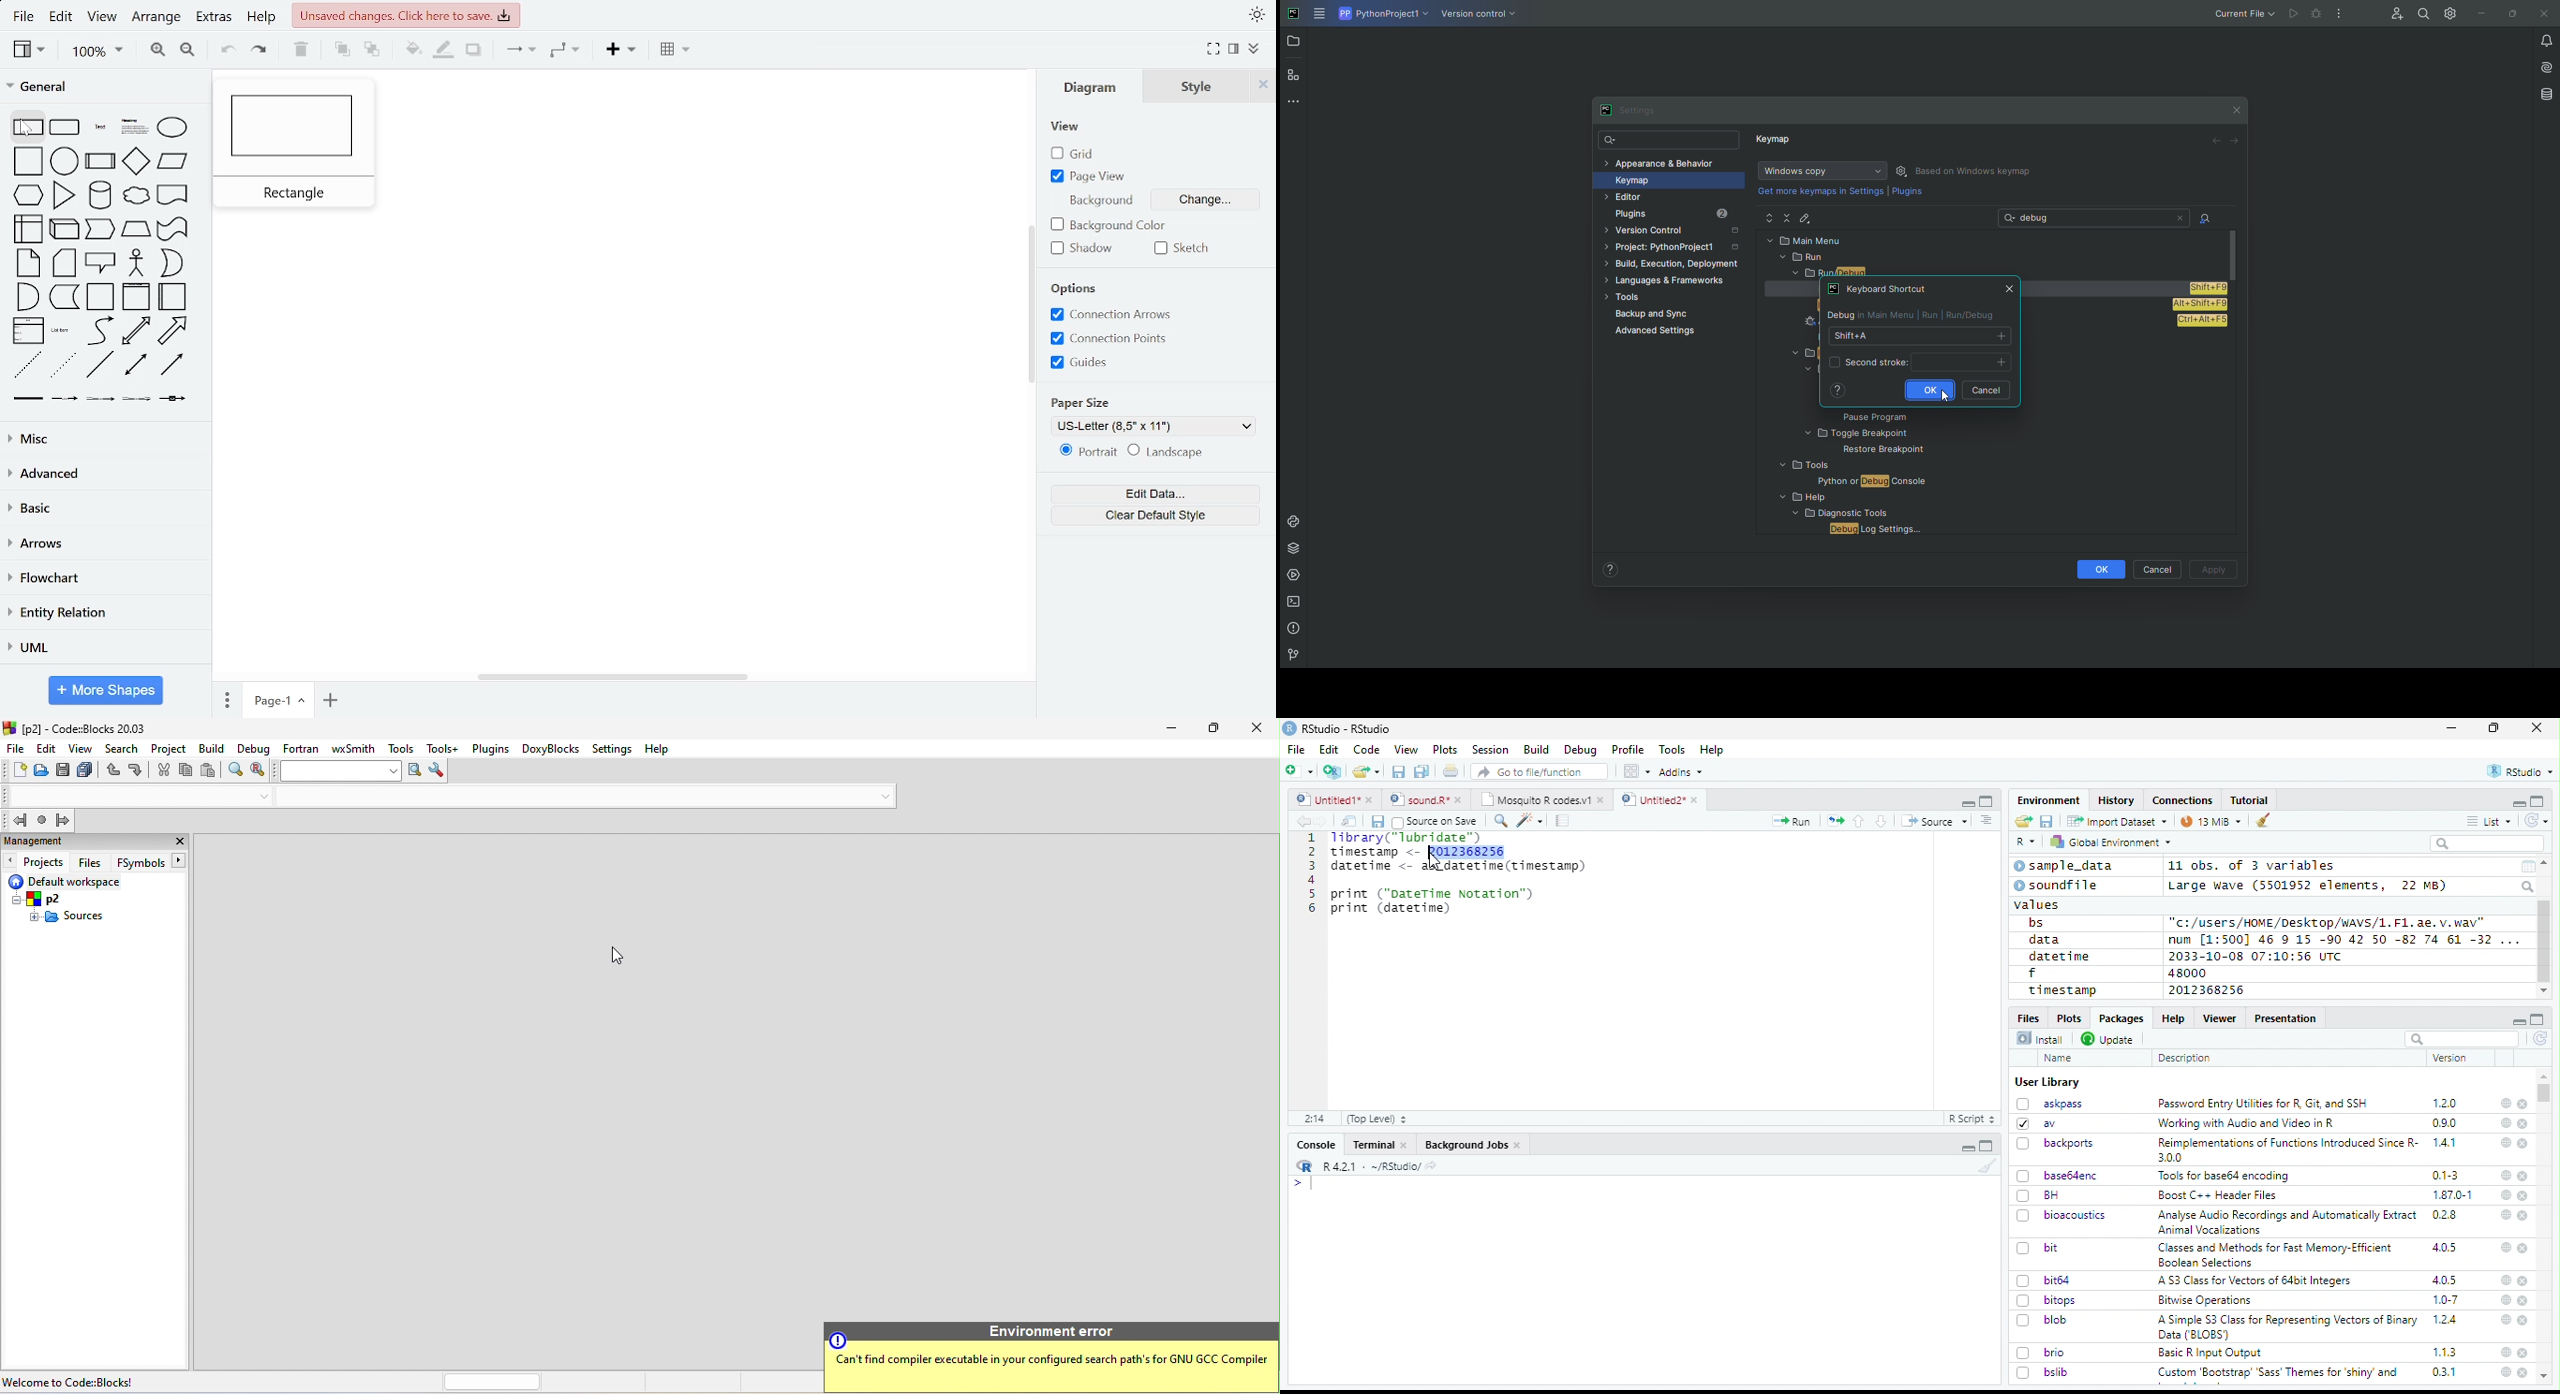 This screenshot has height=1400, width=2576. Describe the element at coordinates (2248, 1124) in the screenshot. I see `‘Working with Audio and Video inR` at that location.